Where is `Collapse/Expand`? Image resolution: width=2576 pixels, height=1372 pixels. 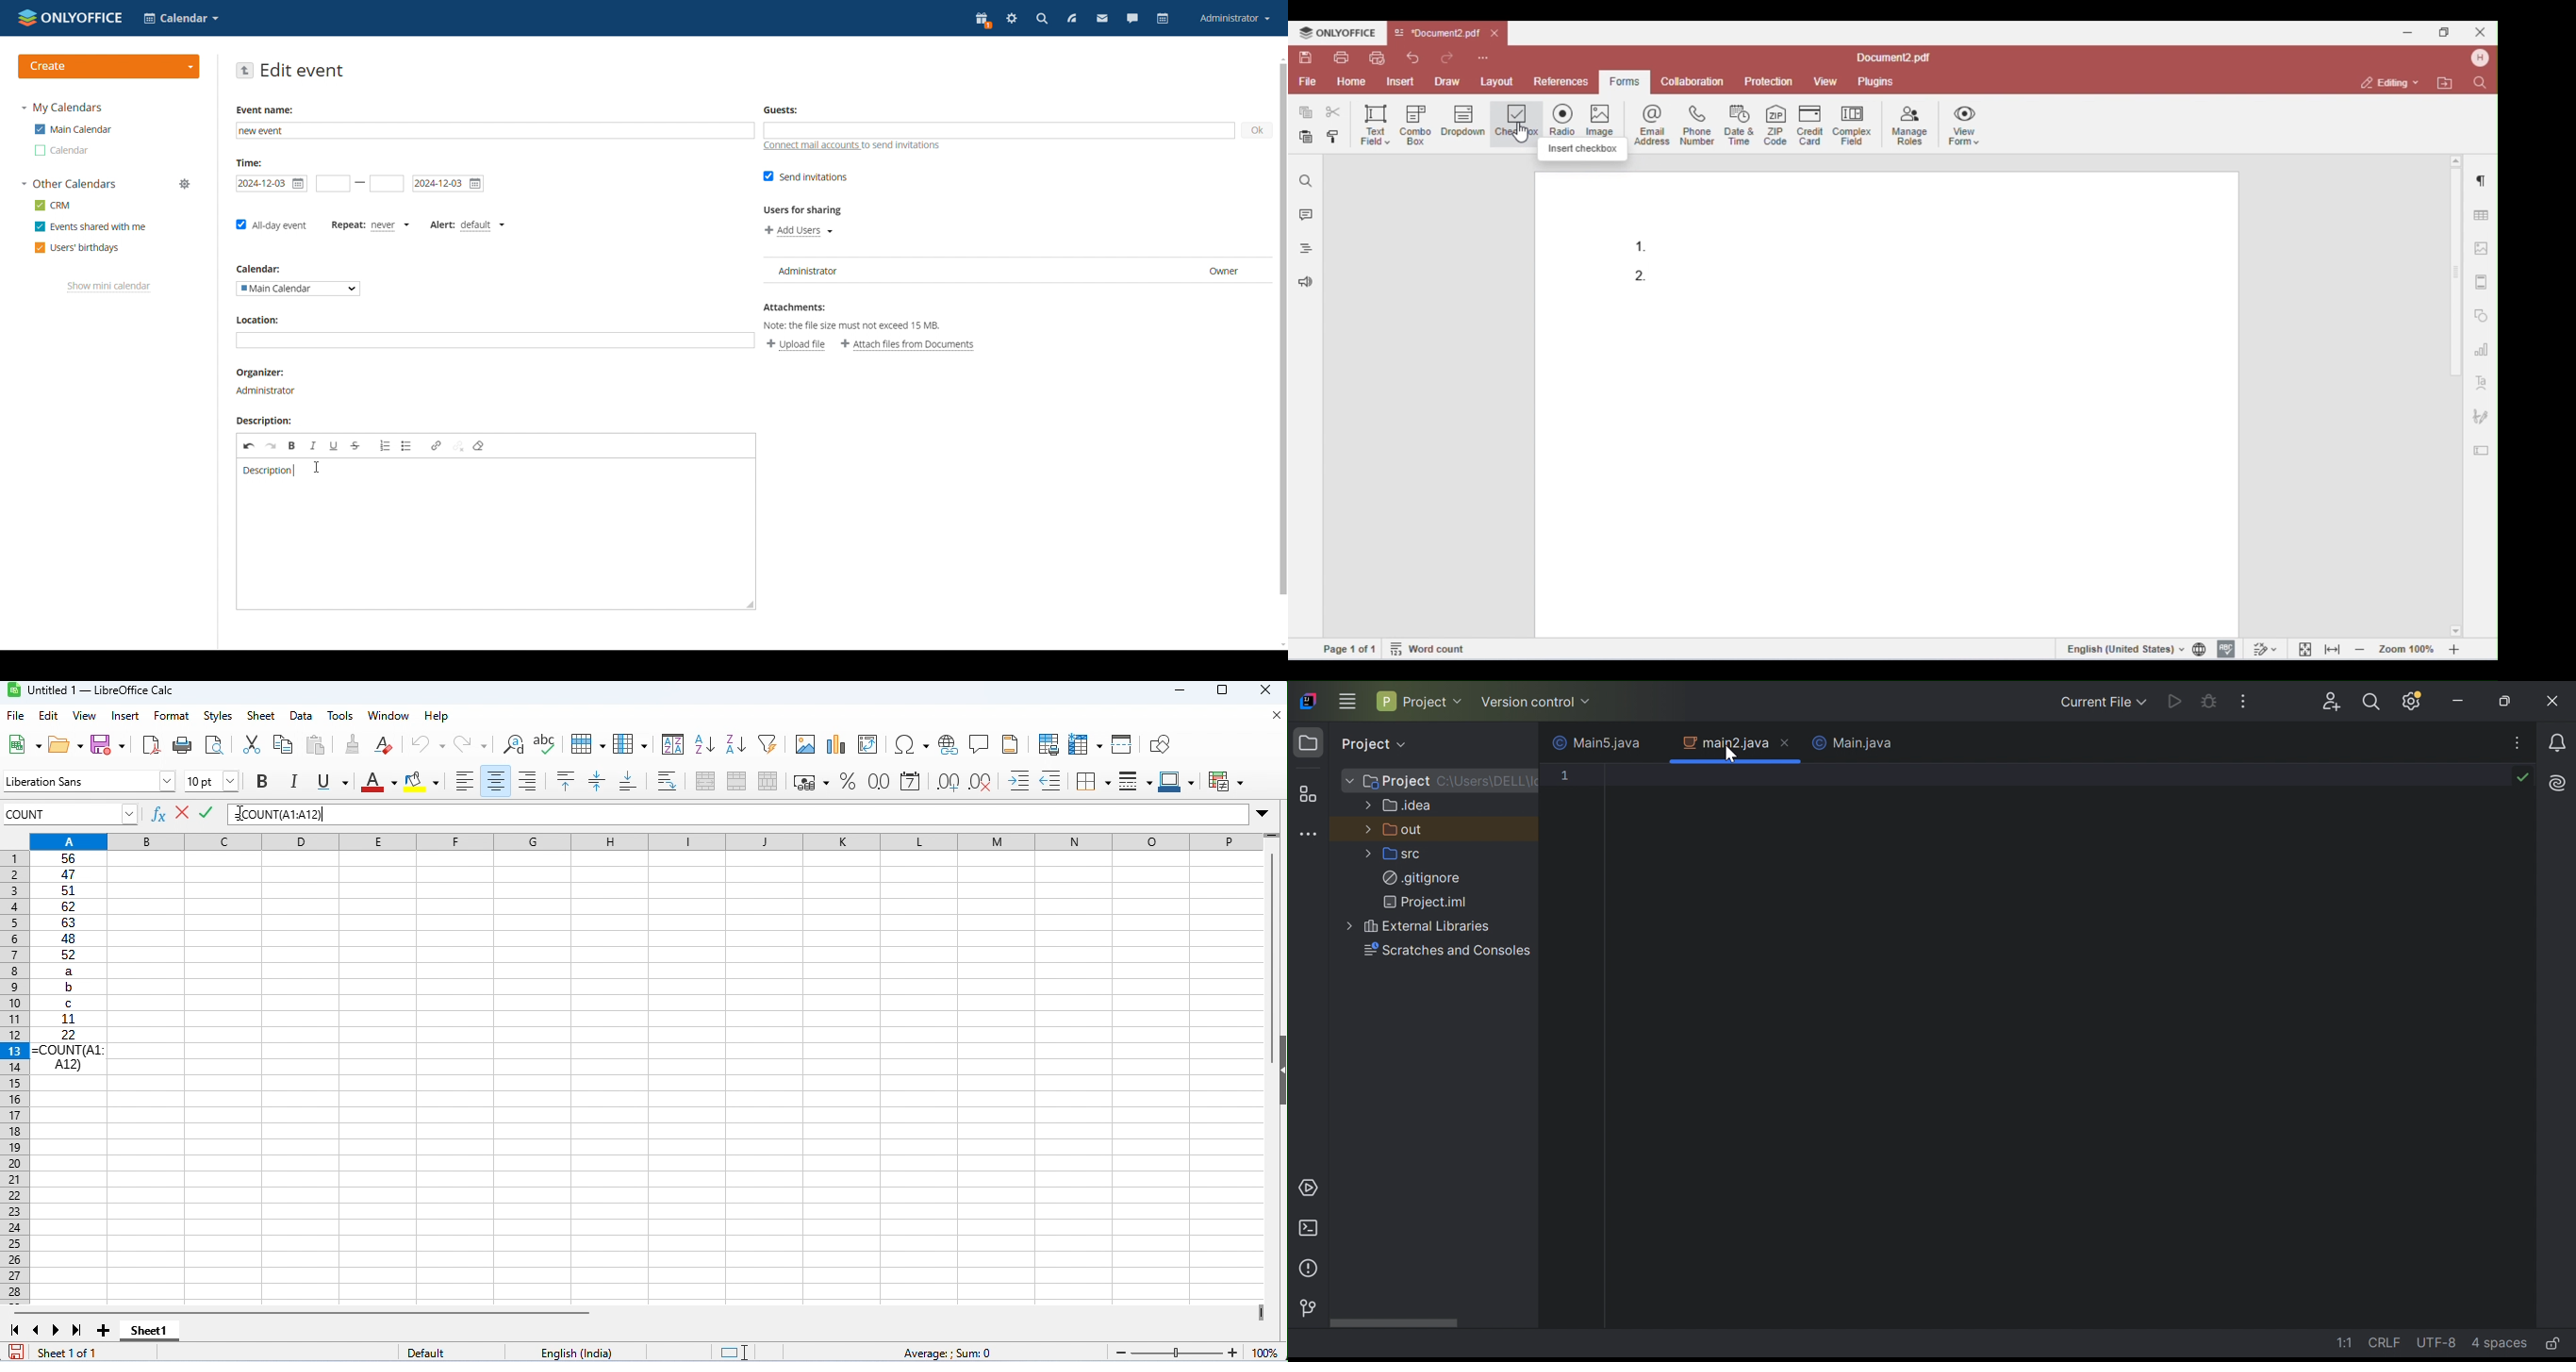
Collapse/Expand is located at coordinates (1282, 1071).